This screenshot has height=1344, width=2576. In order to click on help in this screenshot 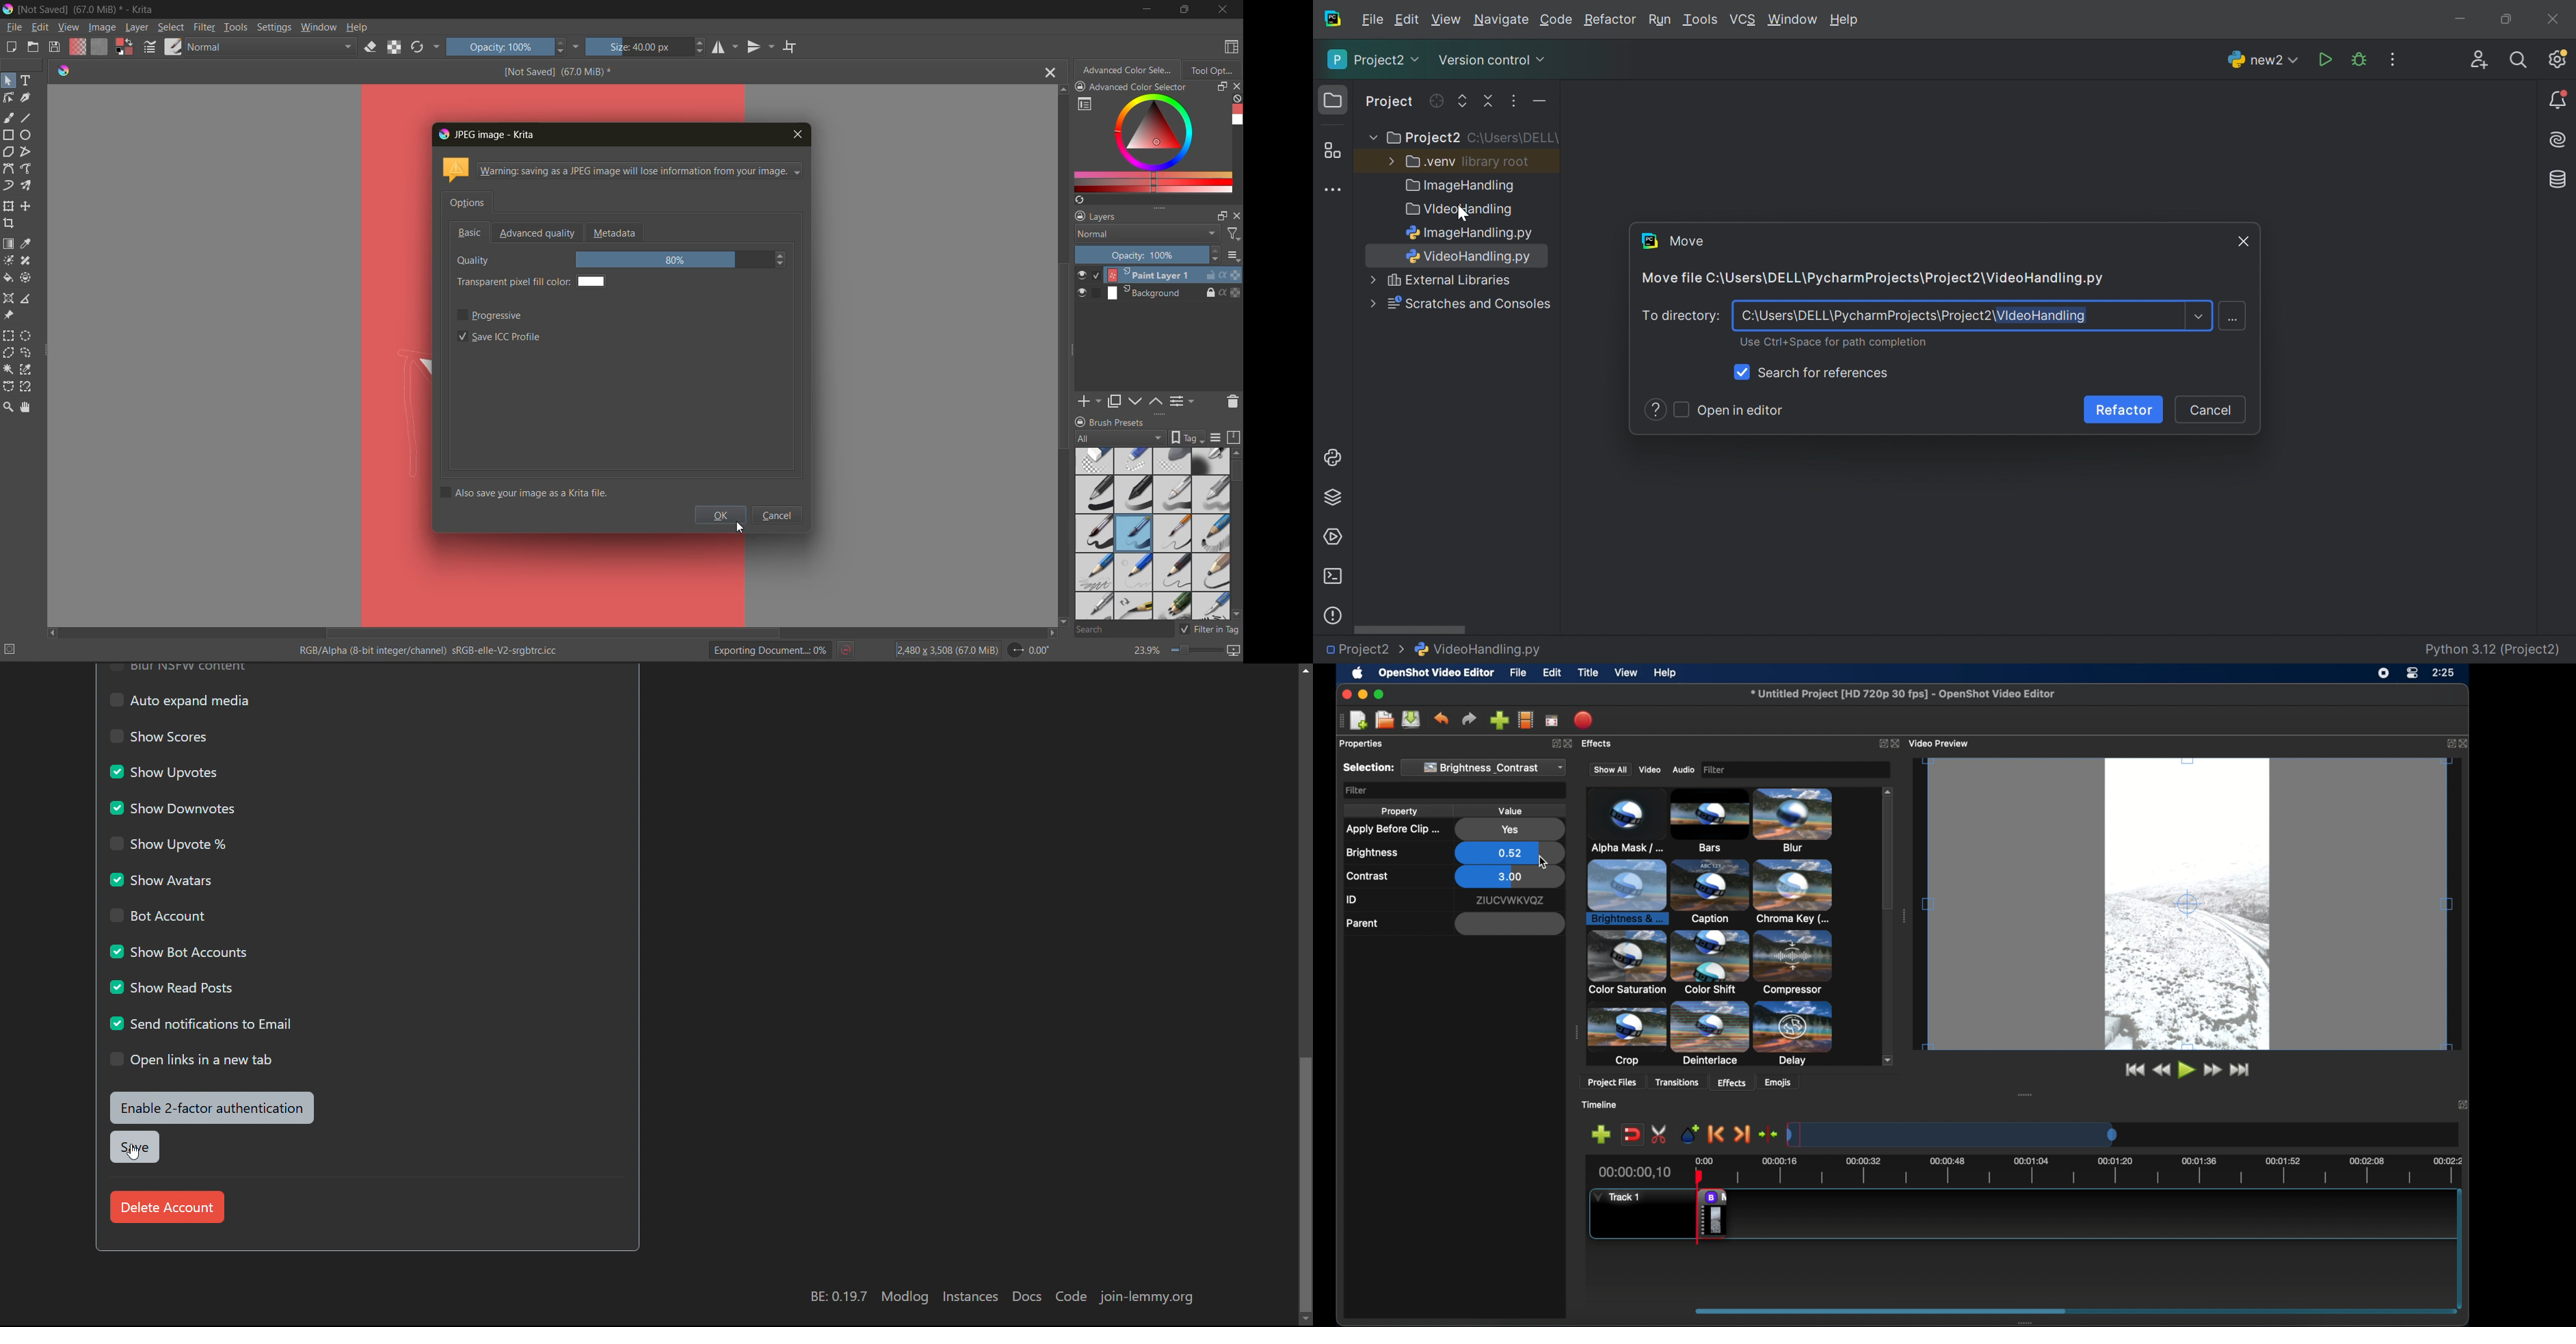, I will do `click(1667, 673)`.